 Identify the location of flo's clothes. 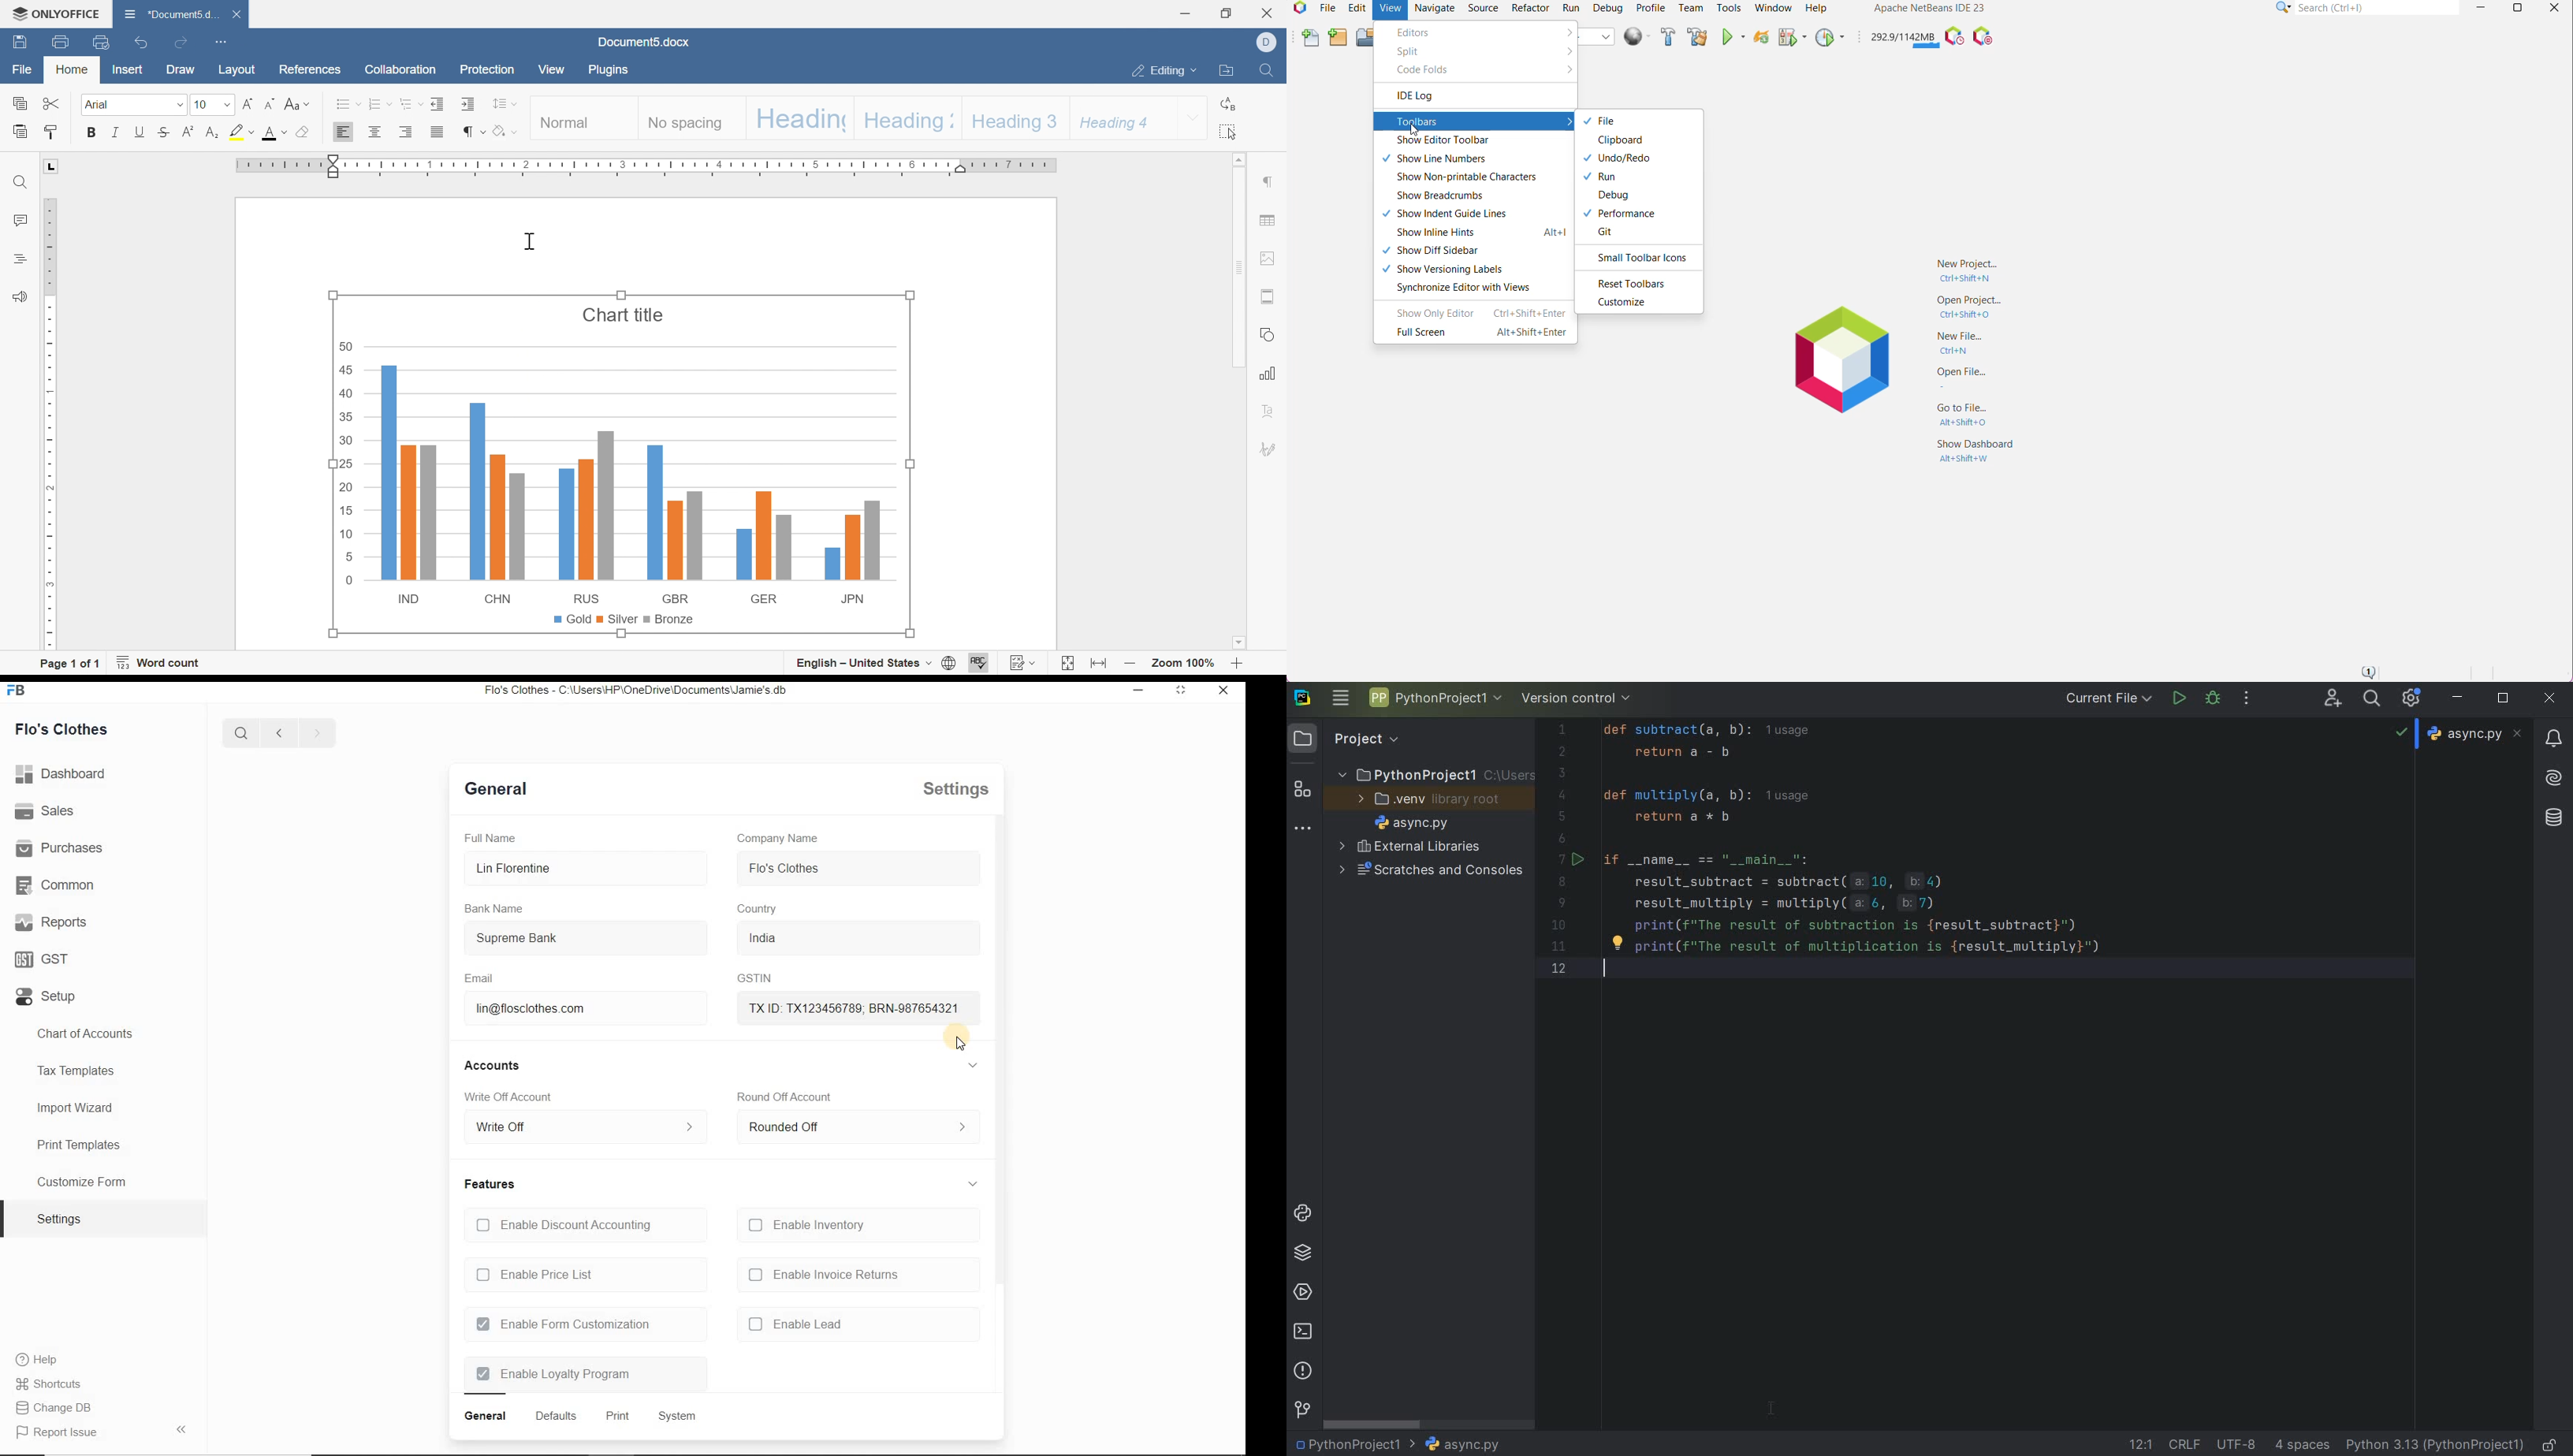
(785, 868).